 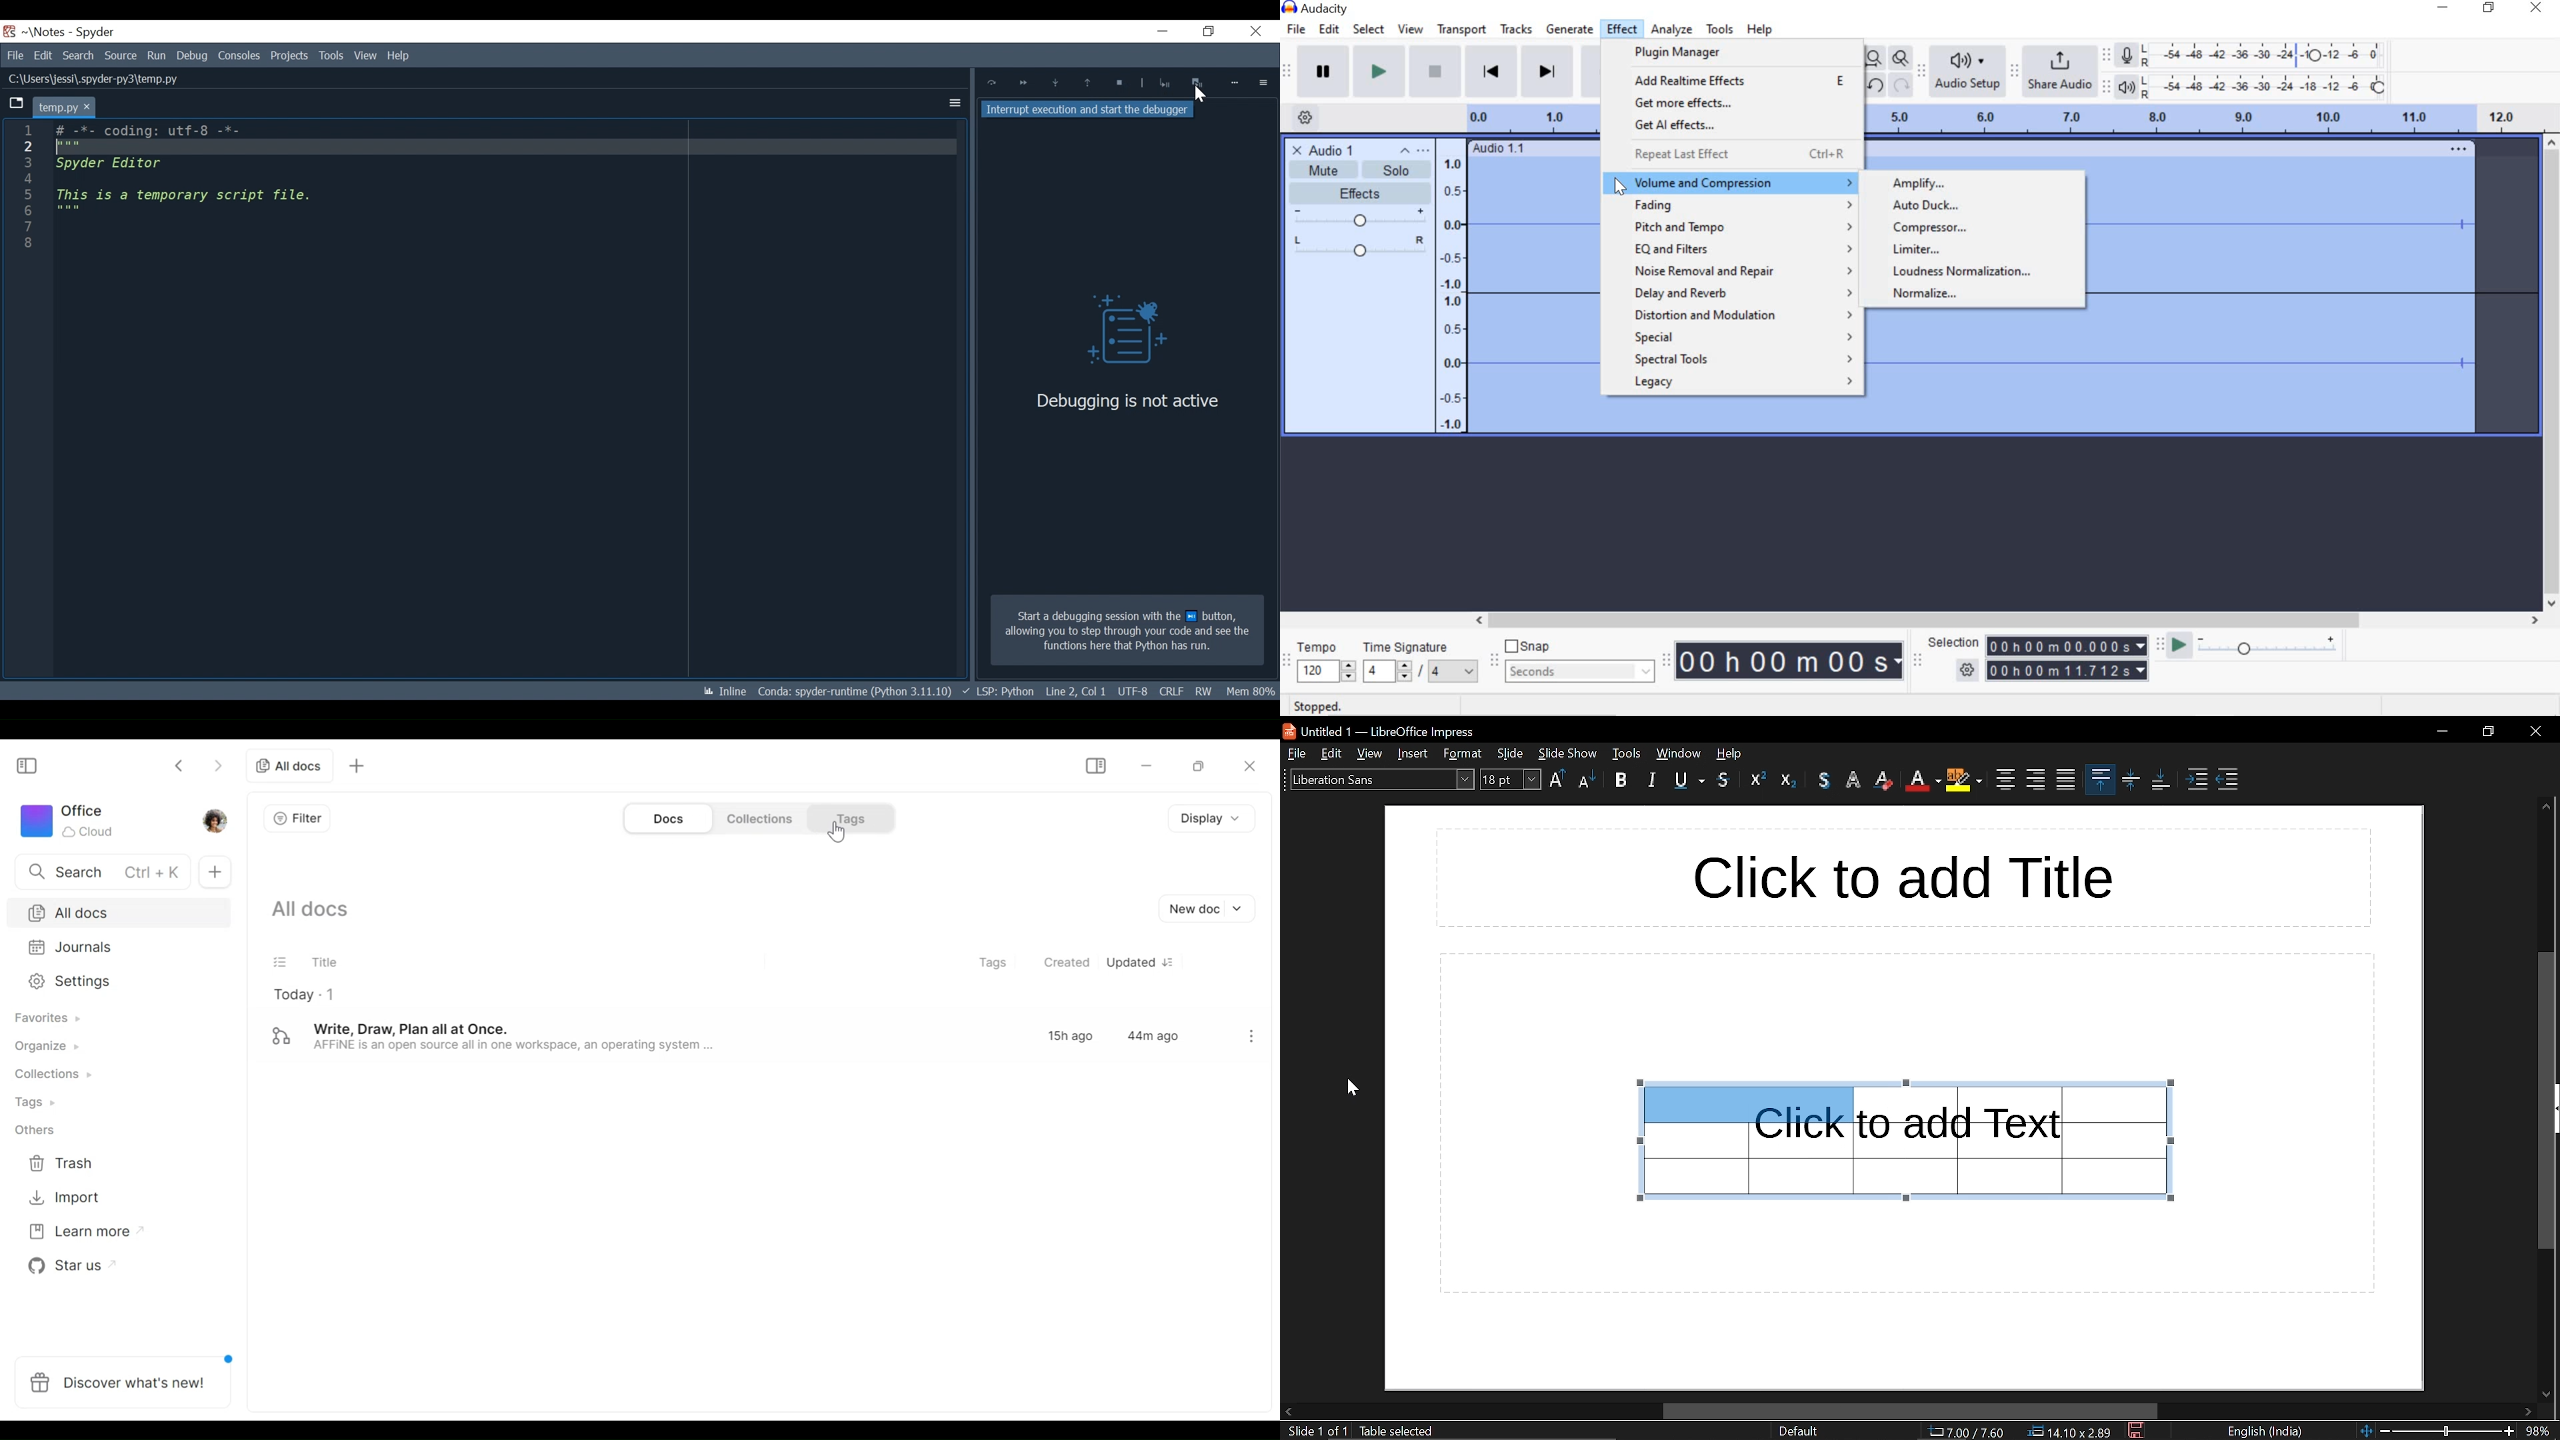 I want to click on Execute Current Line, so click(x=992, y=83).